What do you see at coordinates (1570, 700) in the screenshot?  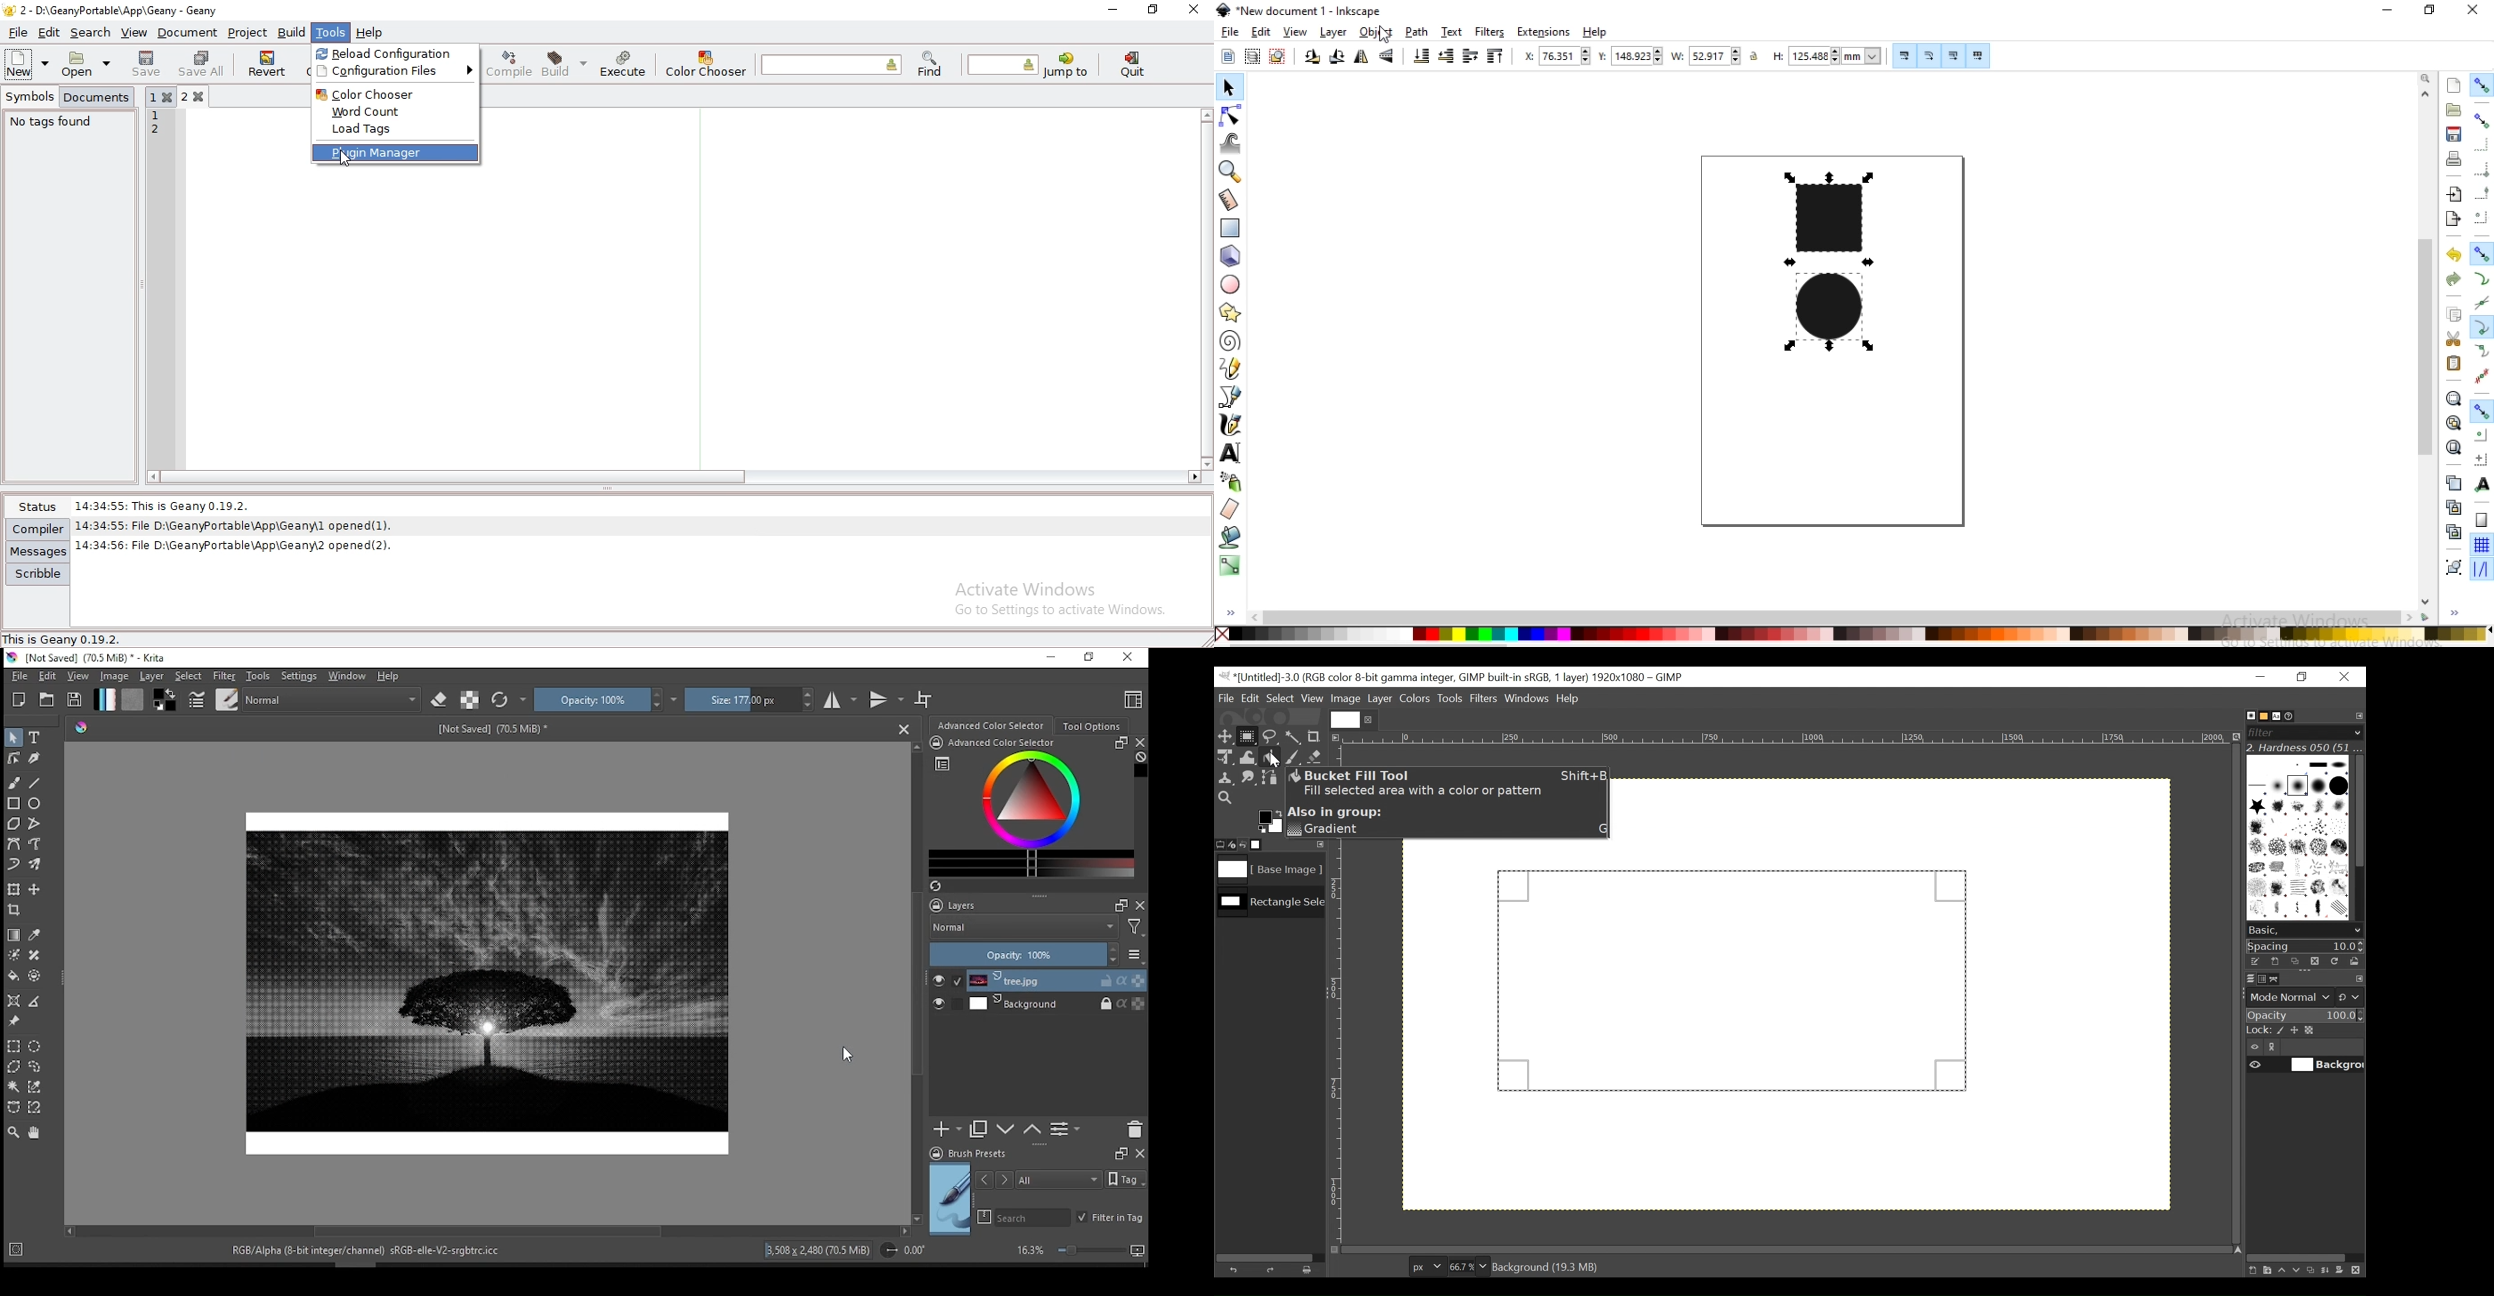 I see `Help` at bounding box center [1570, 700].